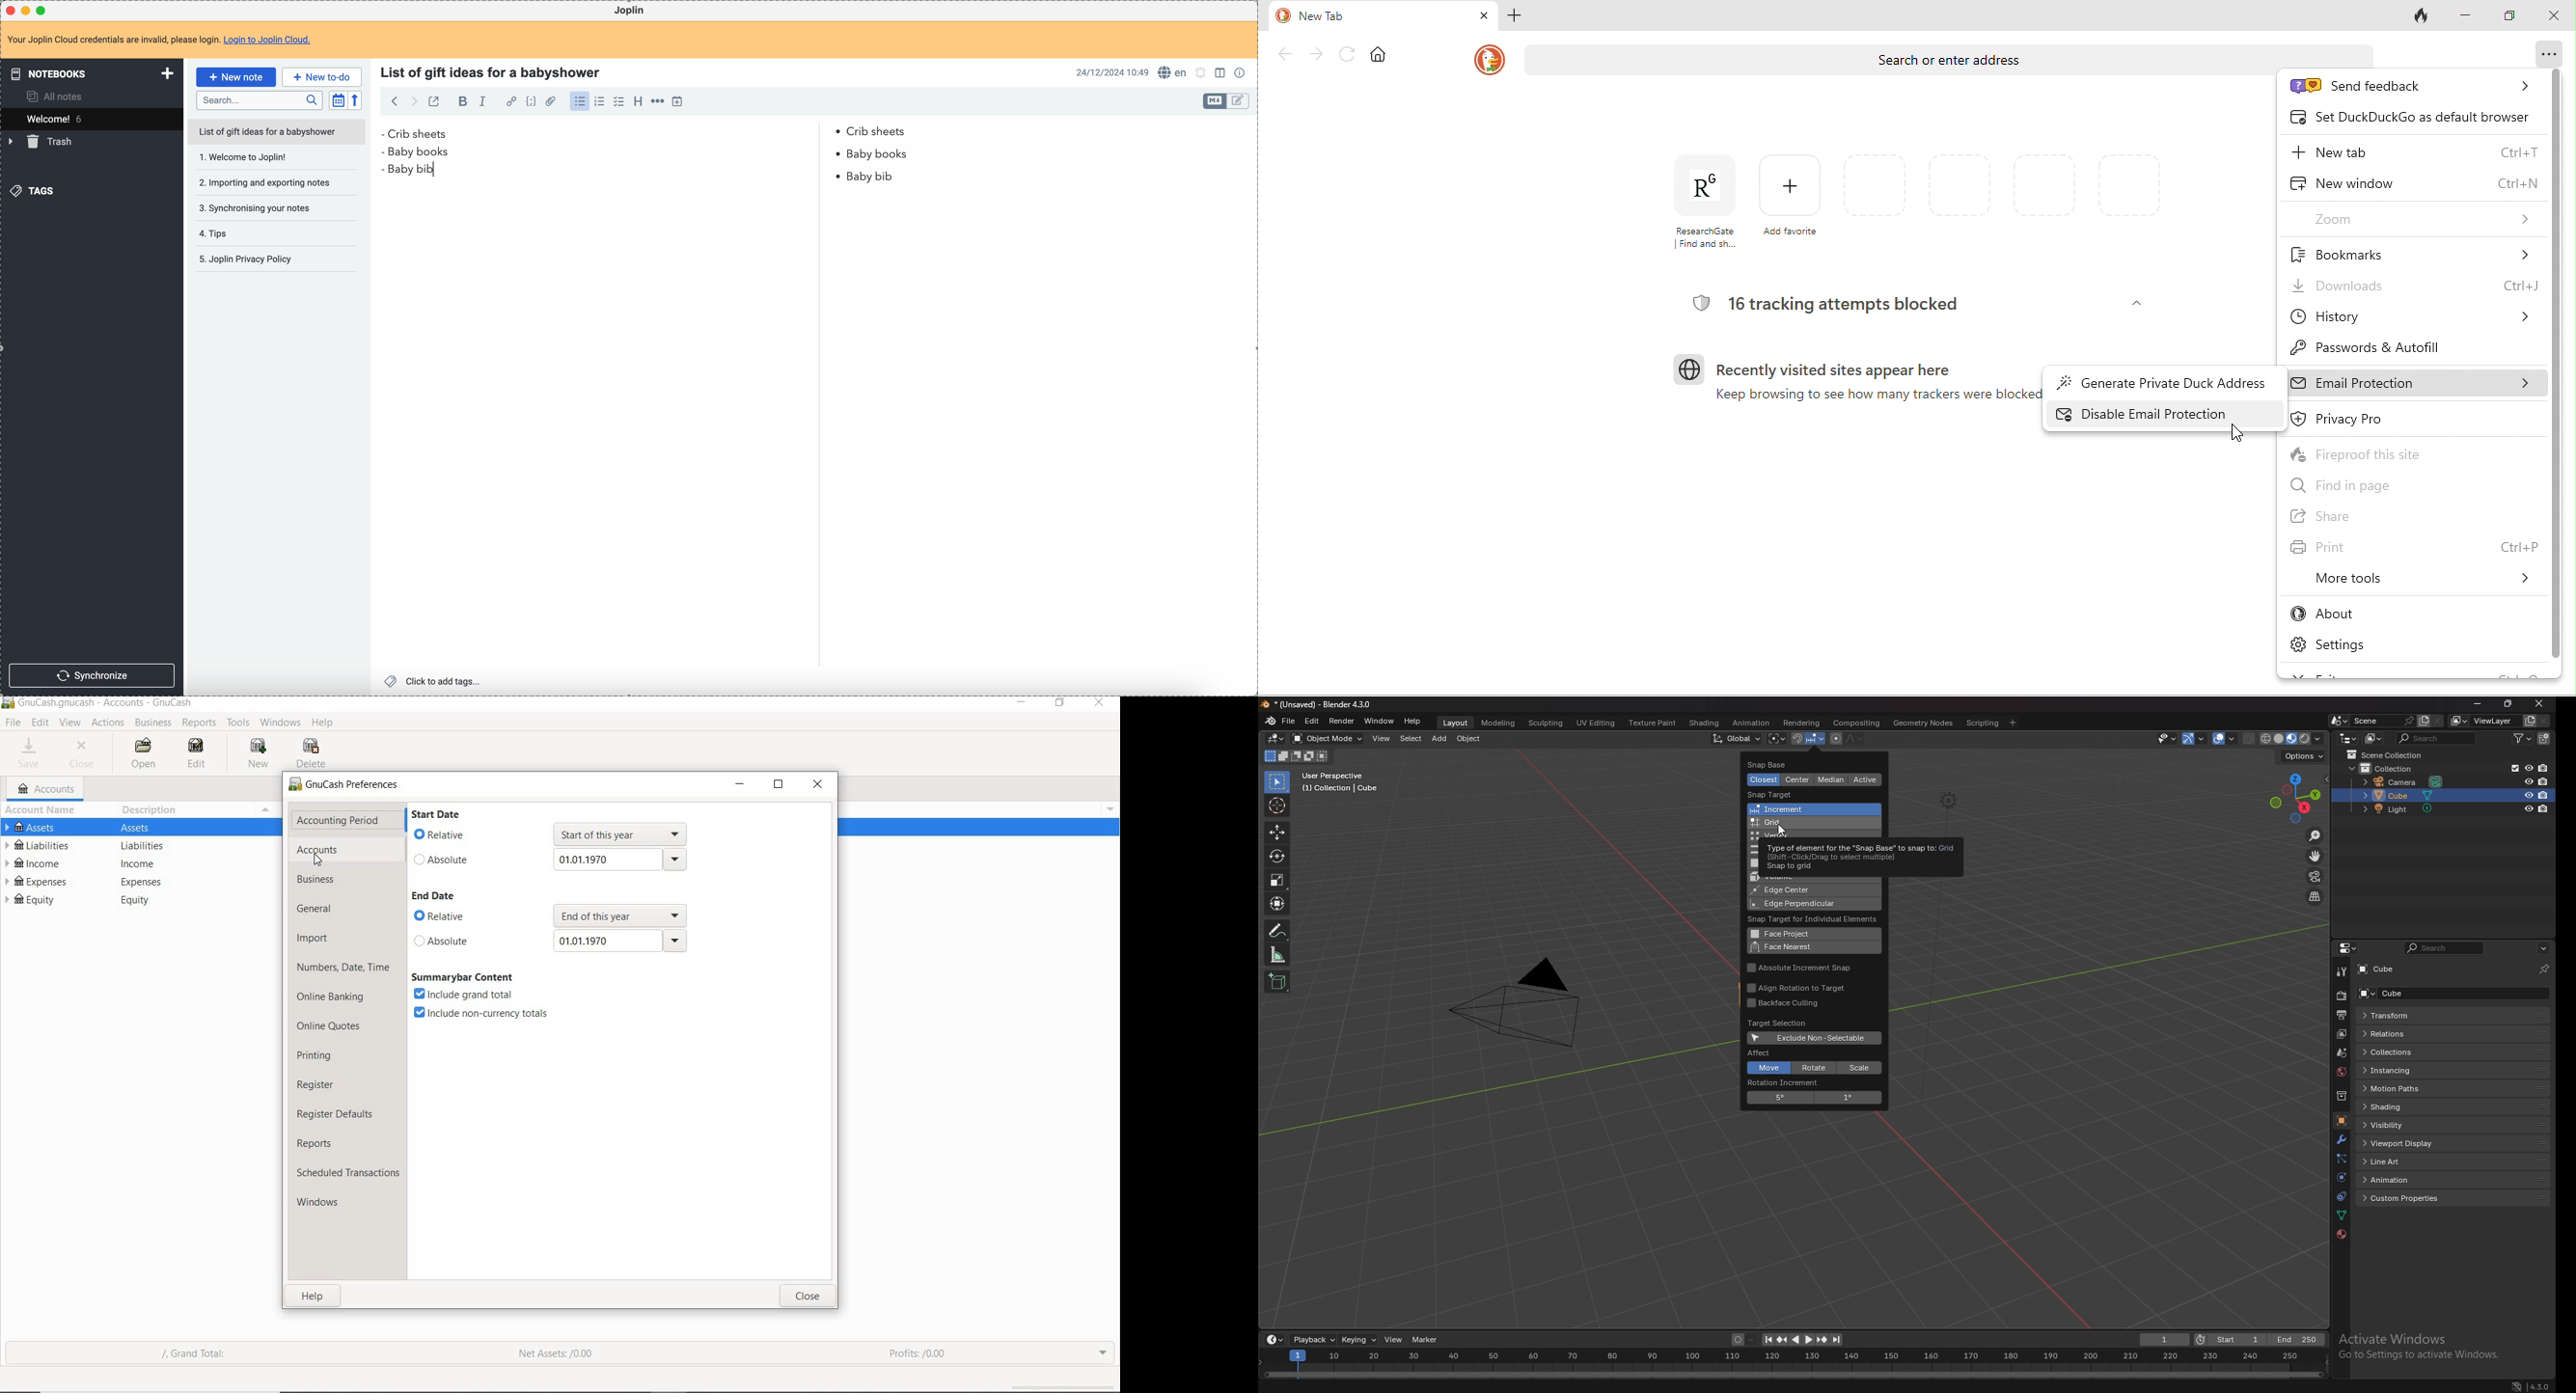 Image resolution: width=2576 pixels, height=1400 pixels. I want to click on net assets, so click(554, 1353).